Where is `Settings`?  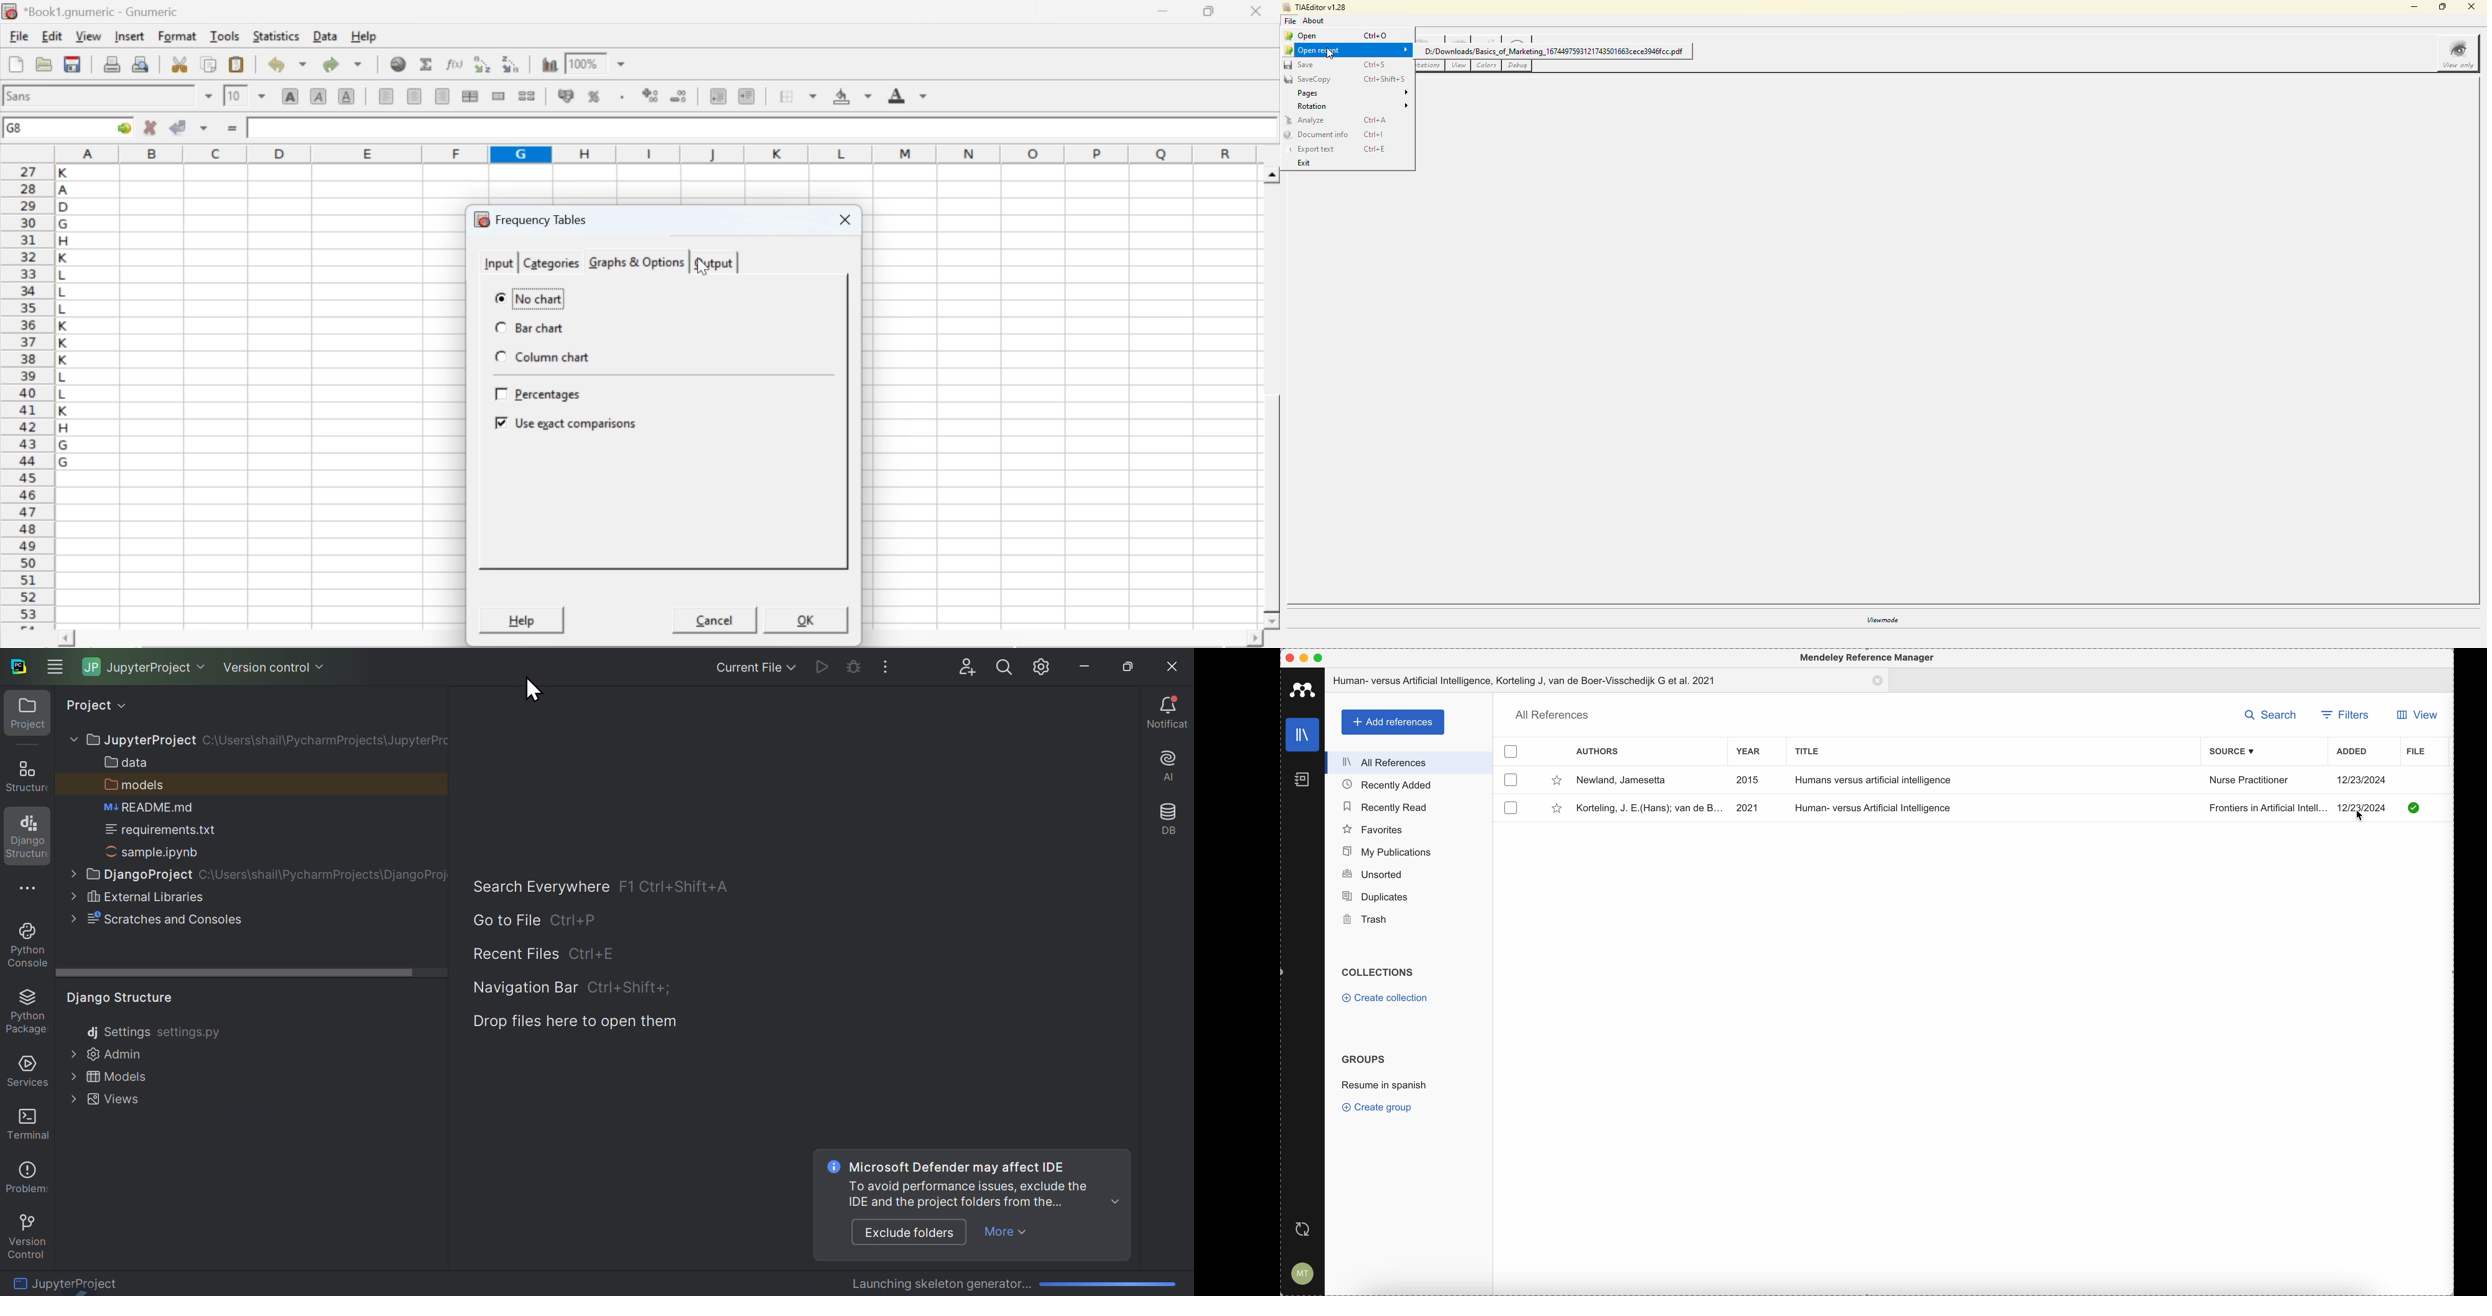
Settings is located at coordinates (155, 1031).